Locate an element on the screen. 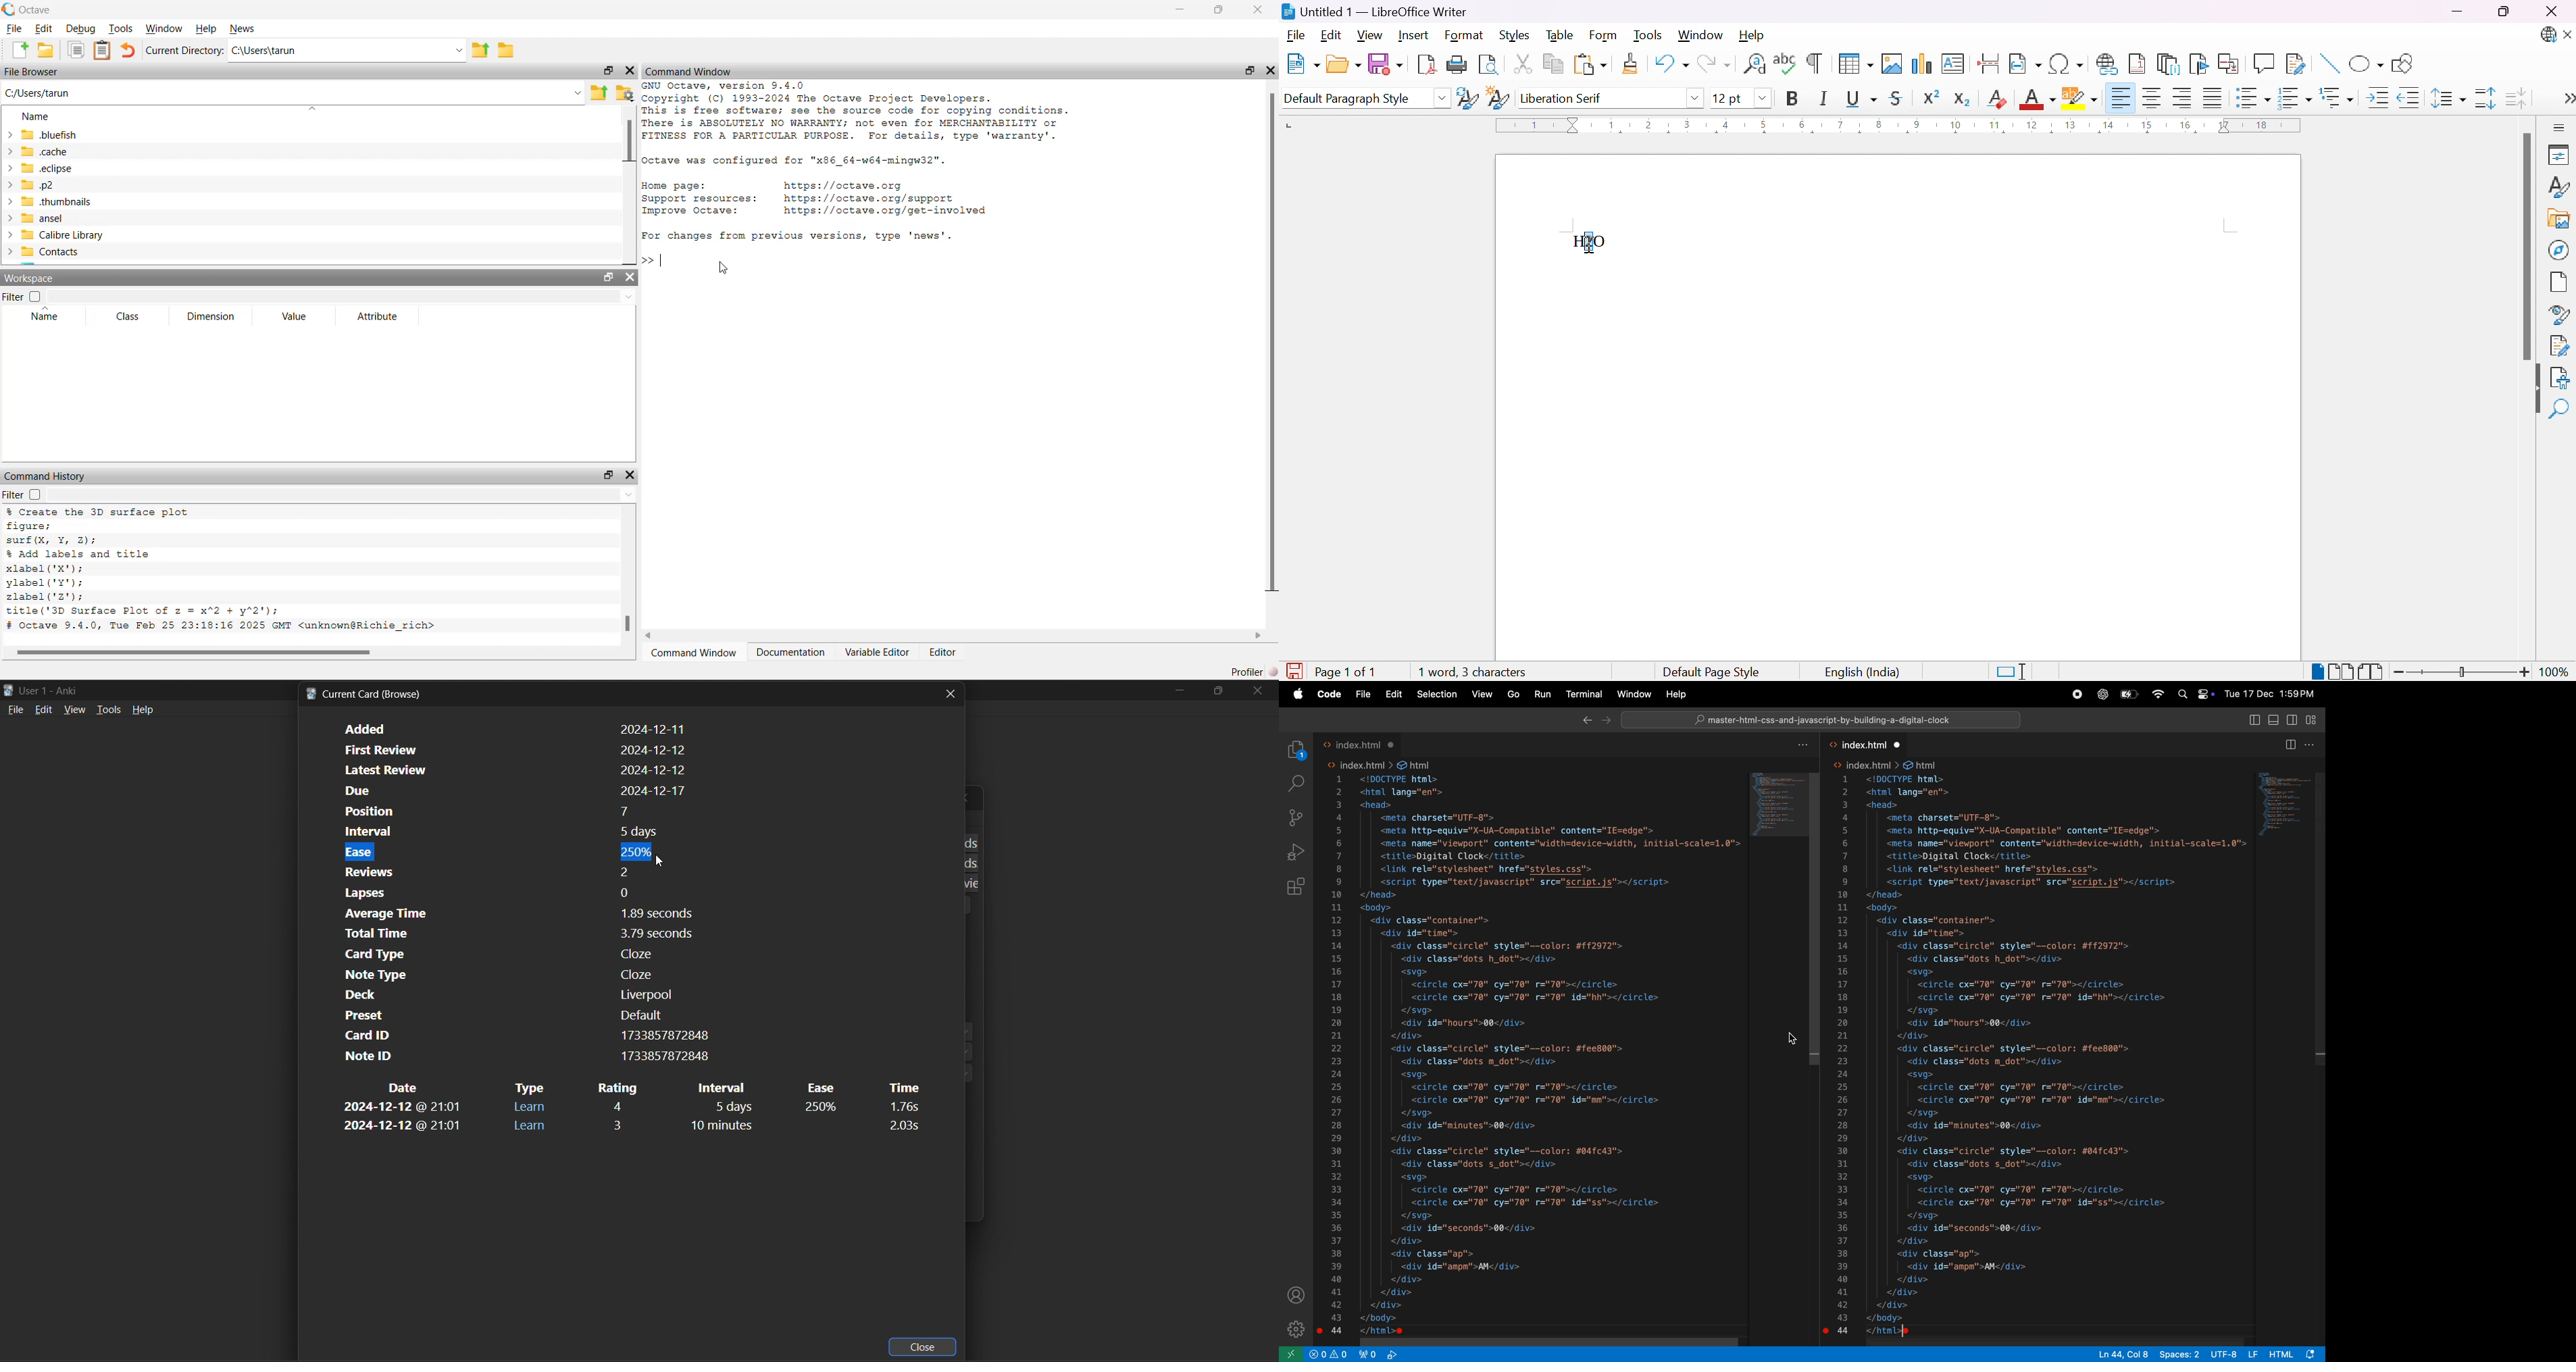 The height and width of the screenshot is (1372, 2576). Sidebar settings is located at coordinates (2560, 127).